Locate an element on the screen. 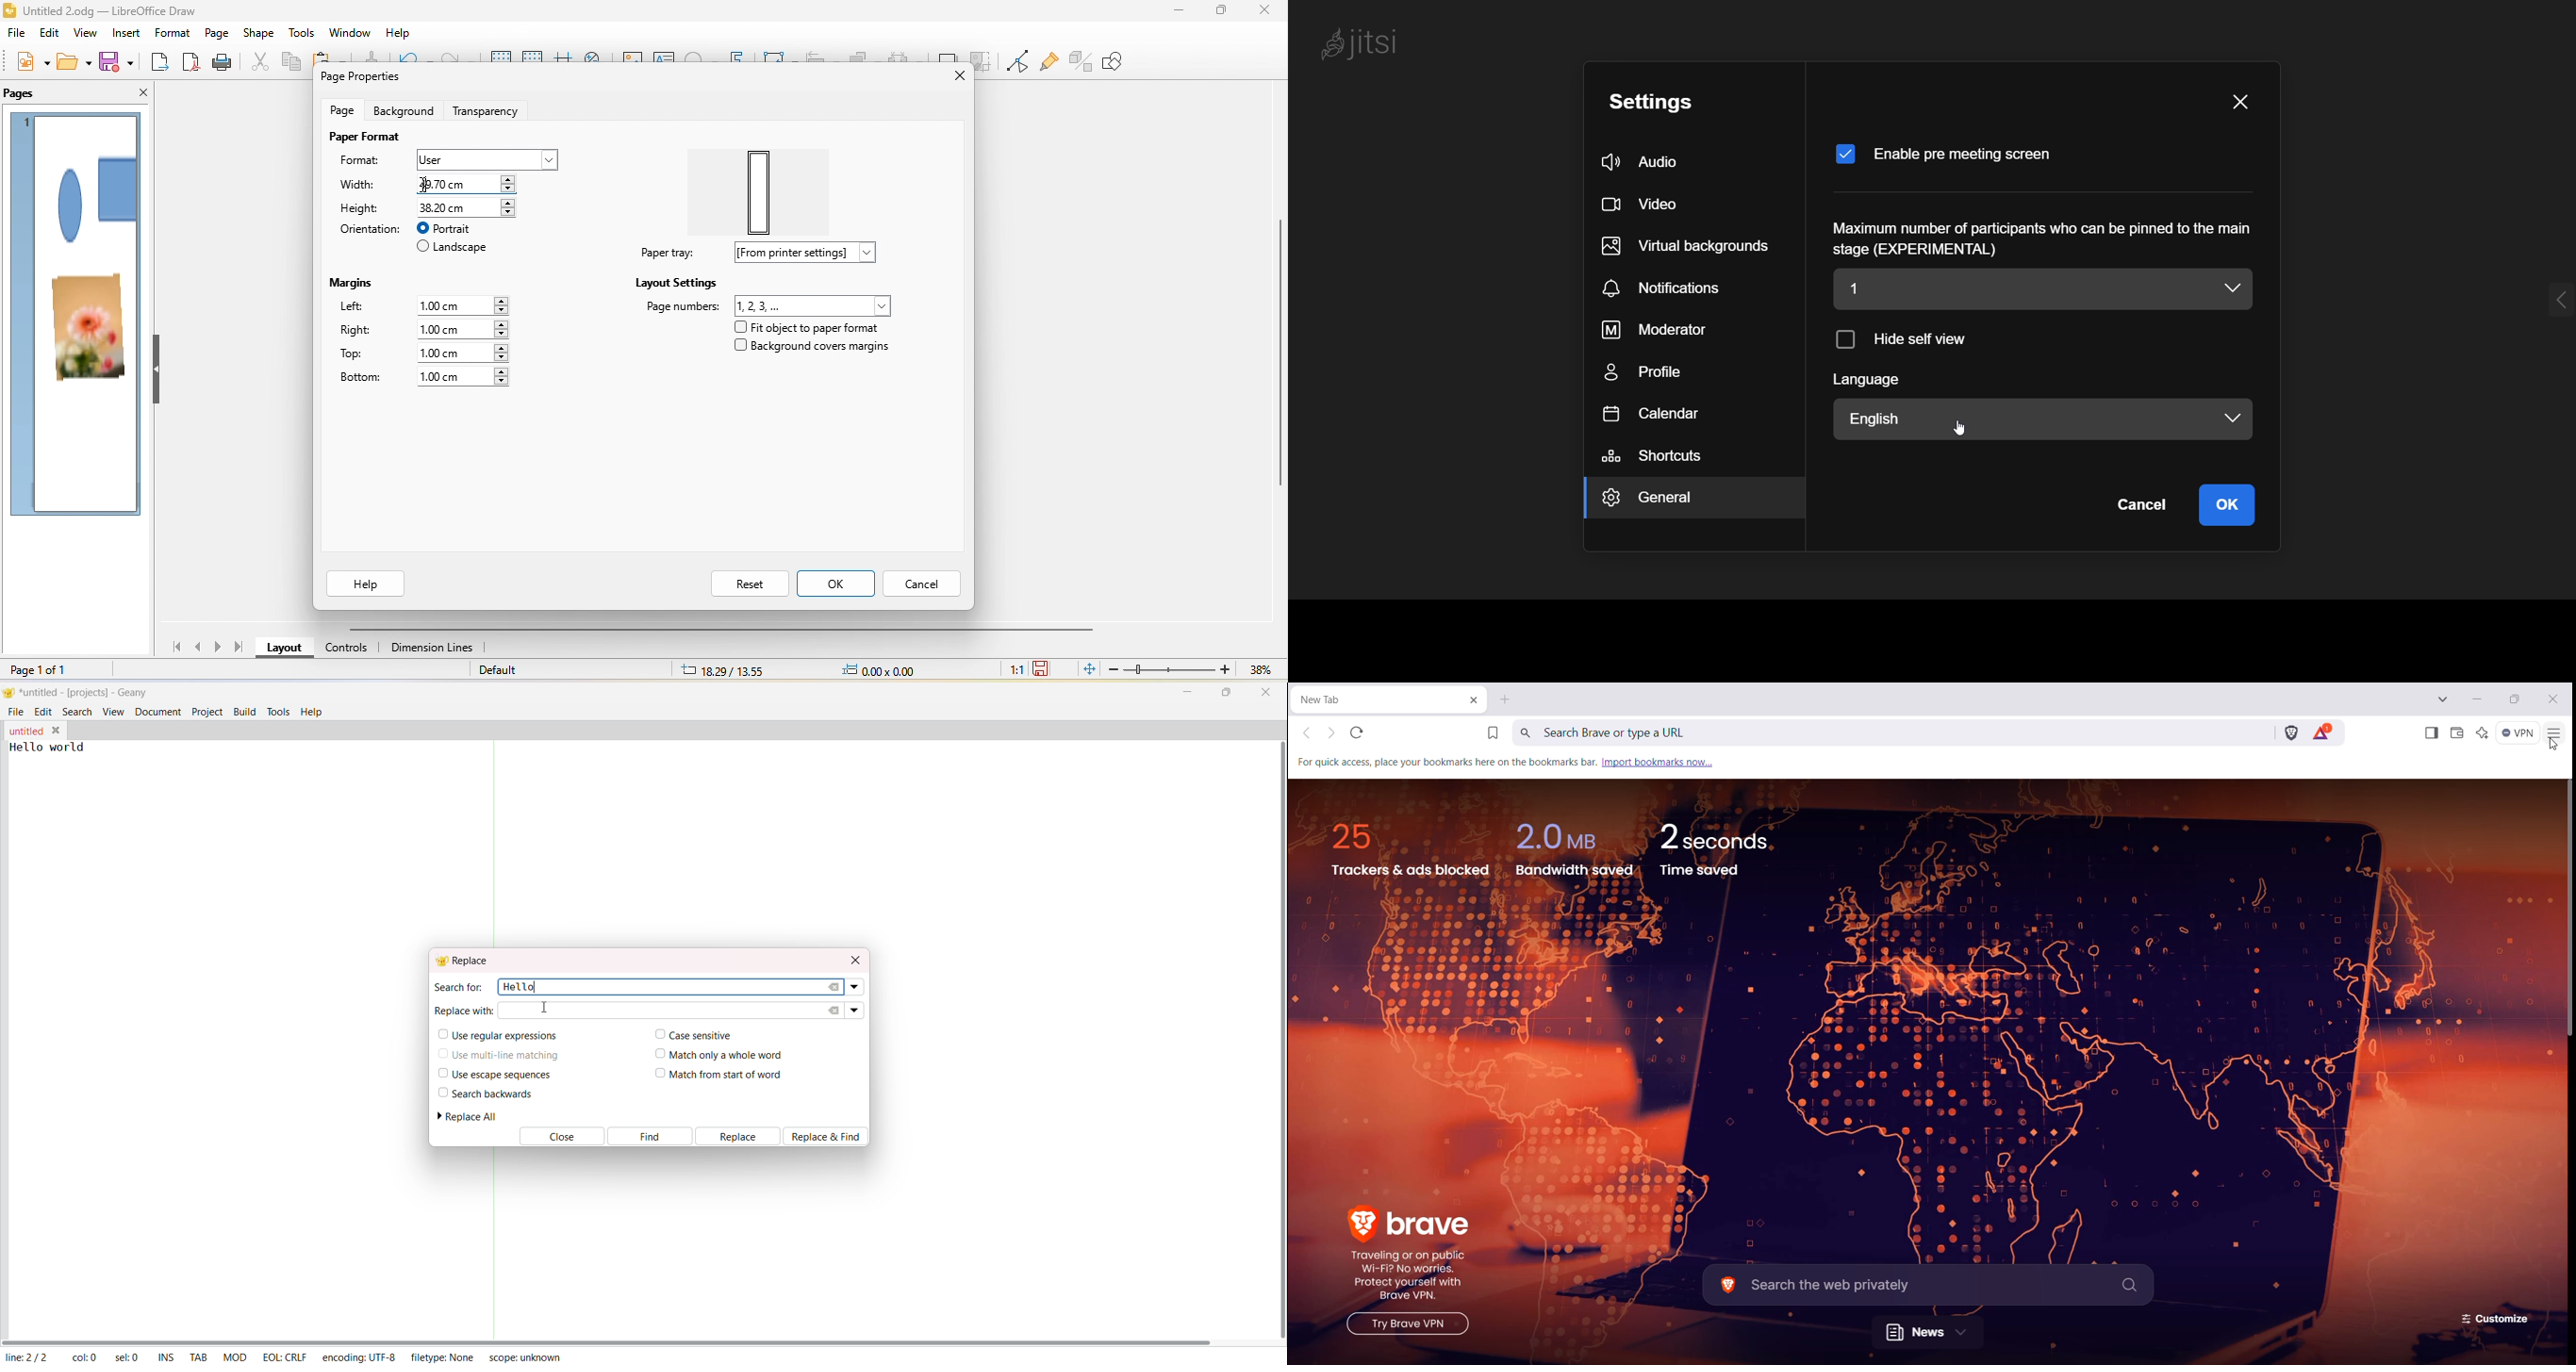 This screenshot has width=2576, height=1372. toggle point edit mode is located at coordinates (1018, 59).